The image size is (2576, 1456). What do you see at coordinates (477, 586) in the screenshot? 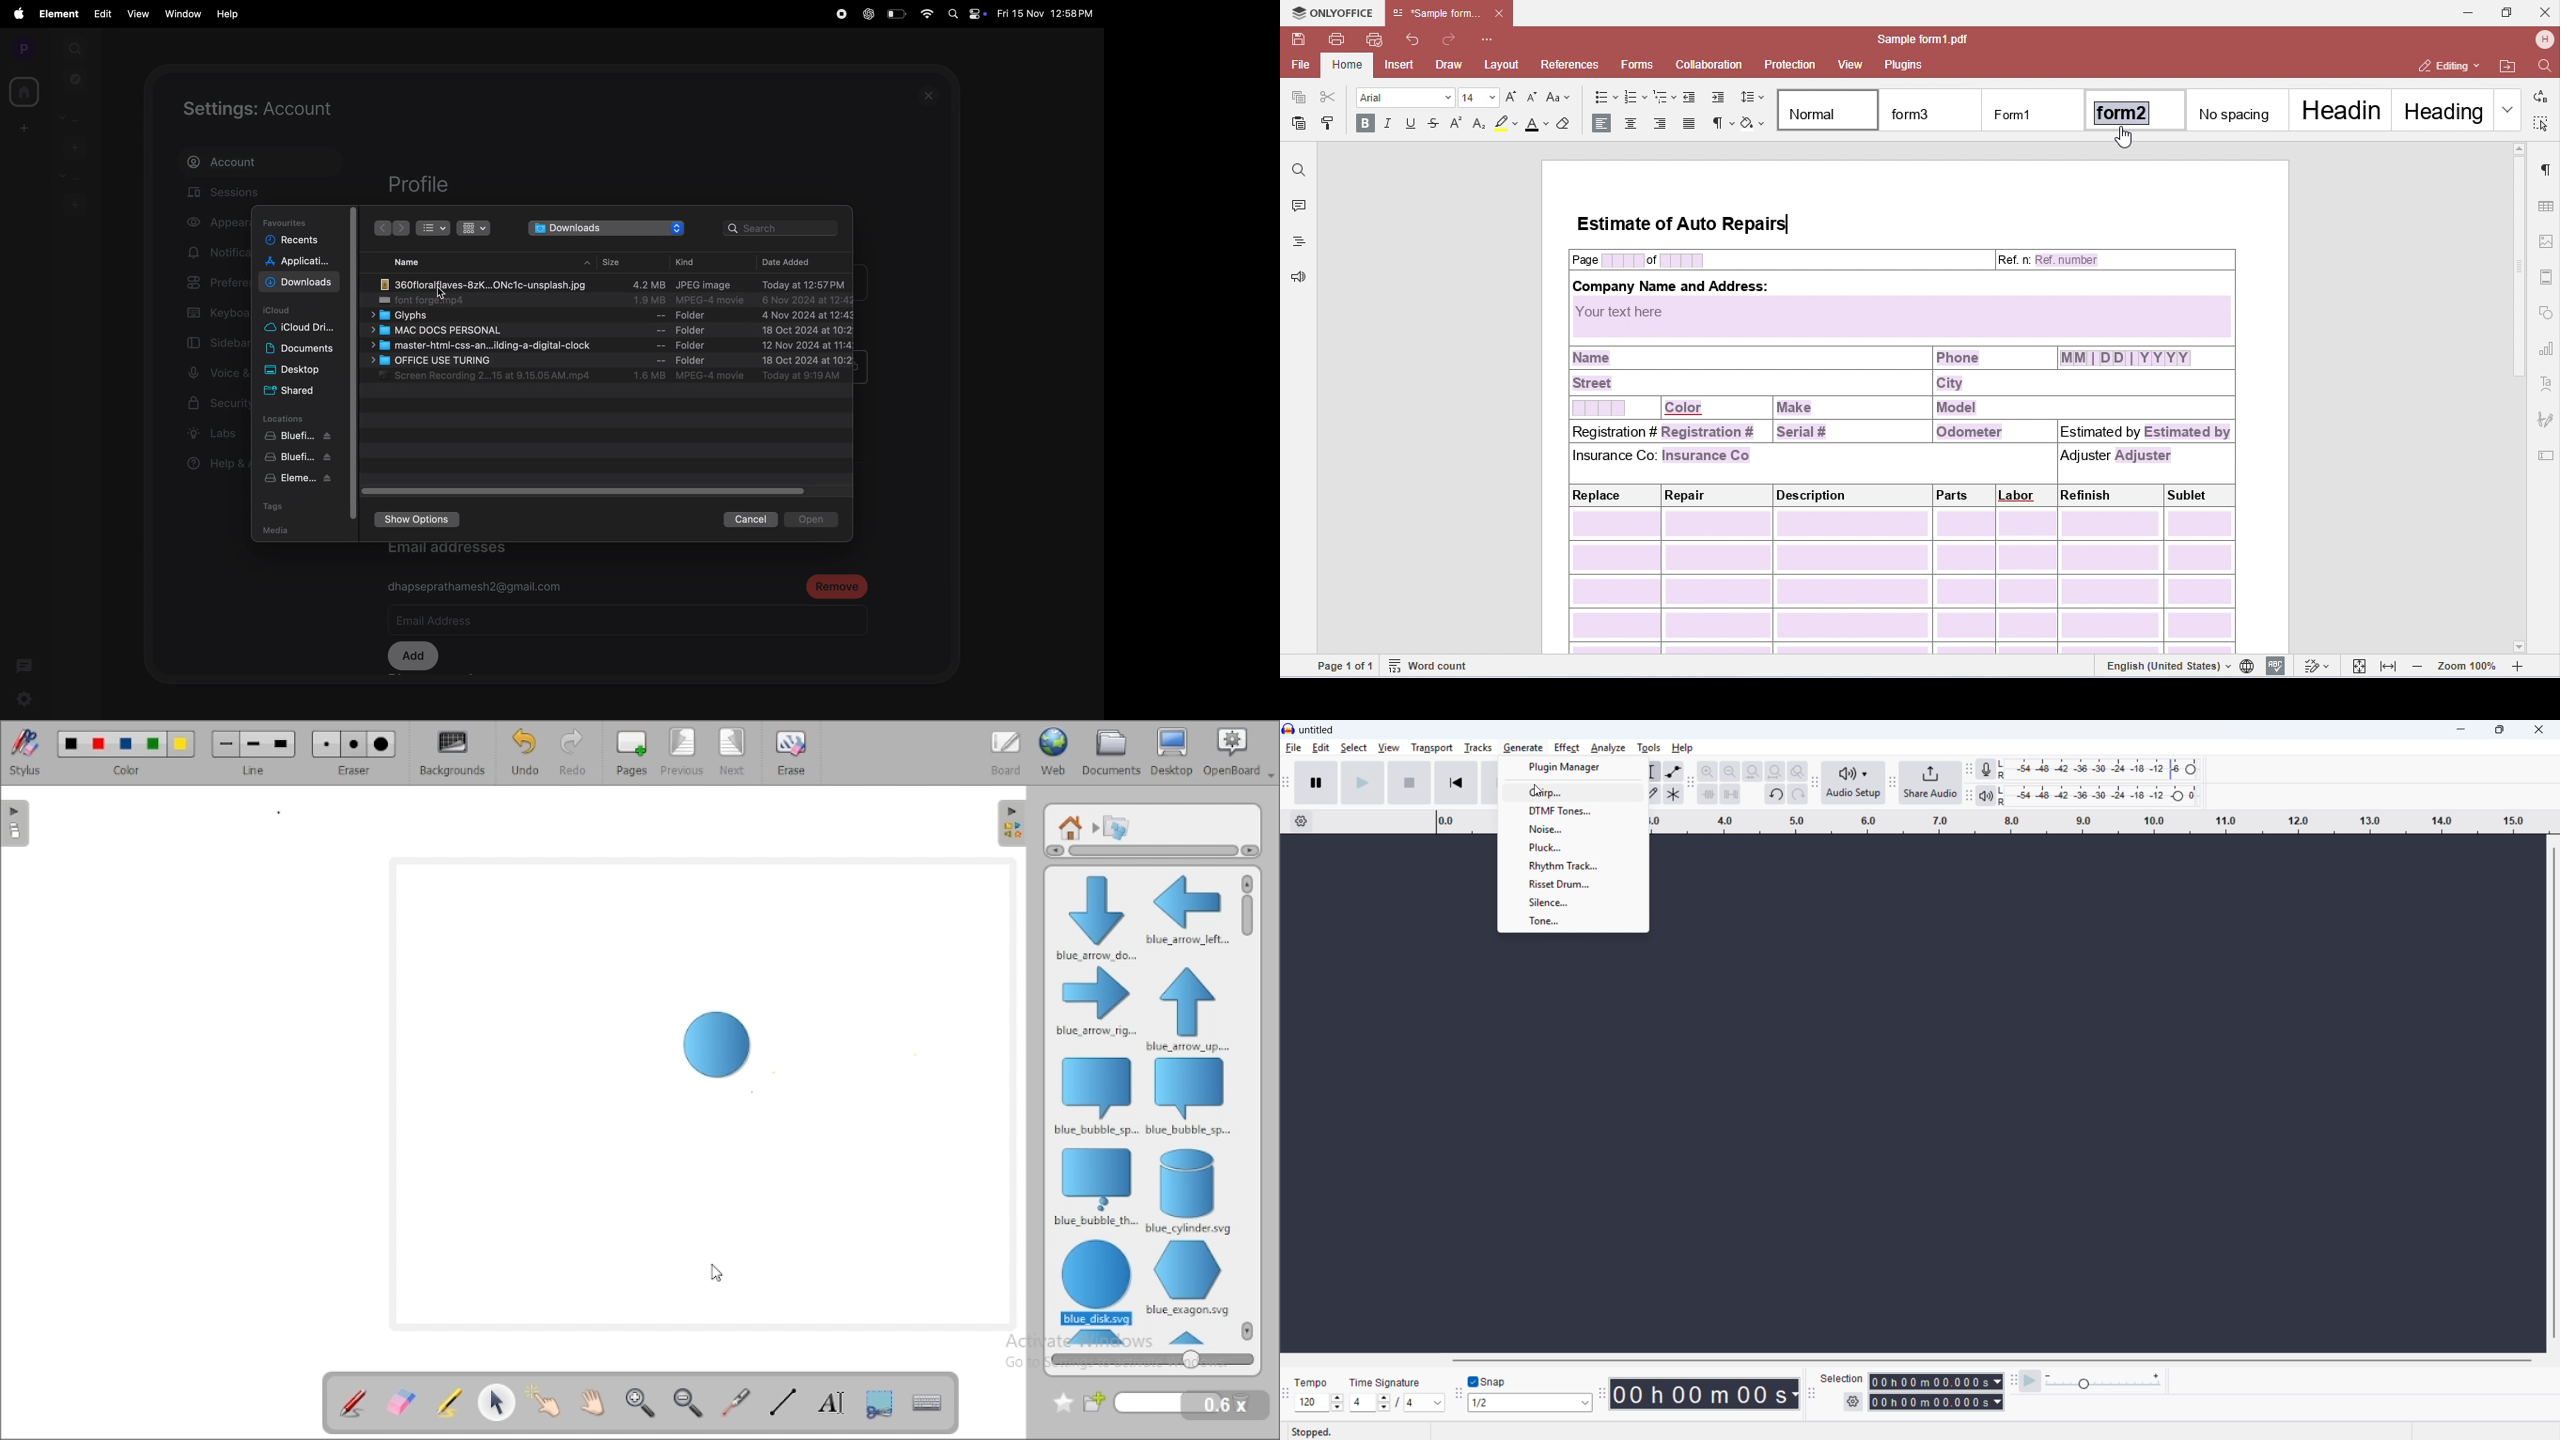
I see `gmail id` at bounding box center [477, 586].